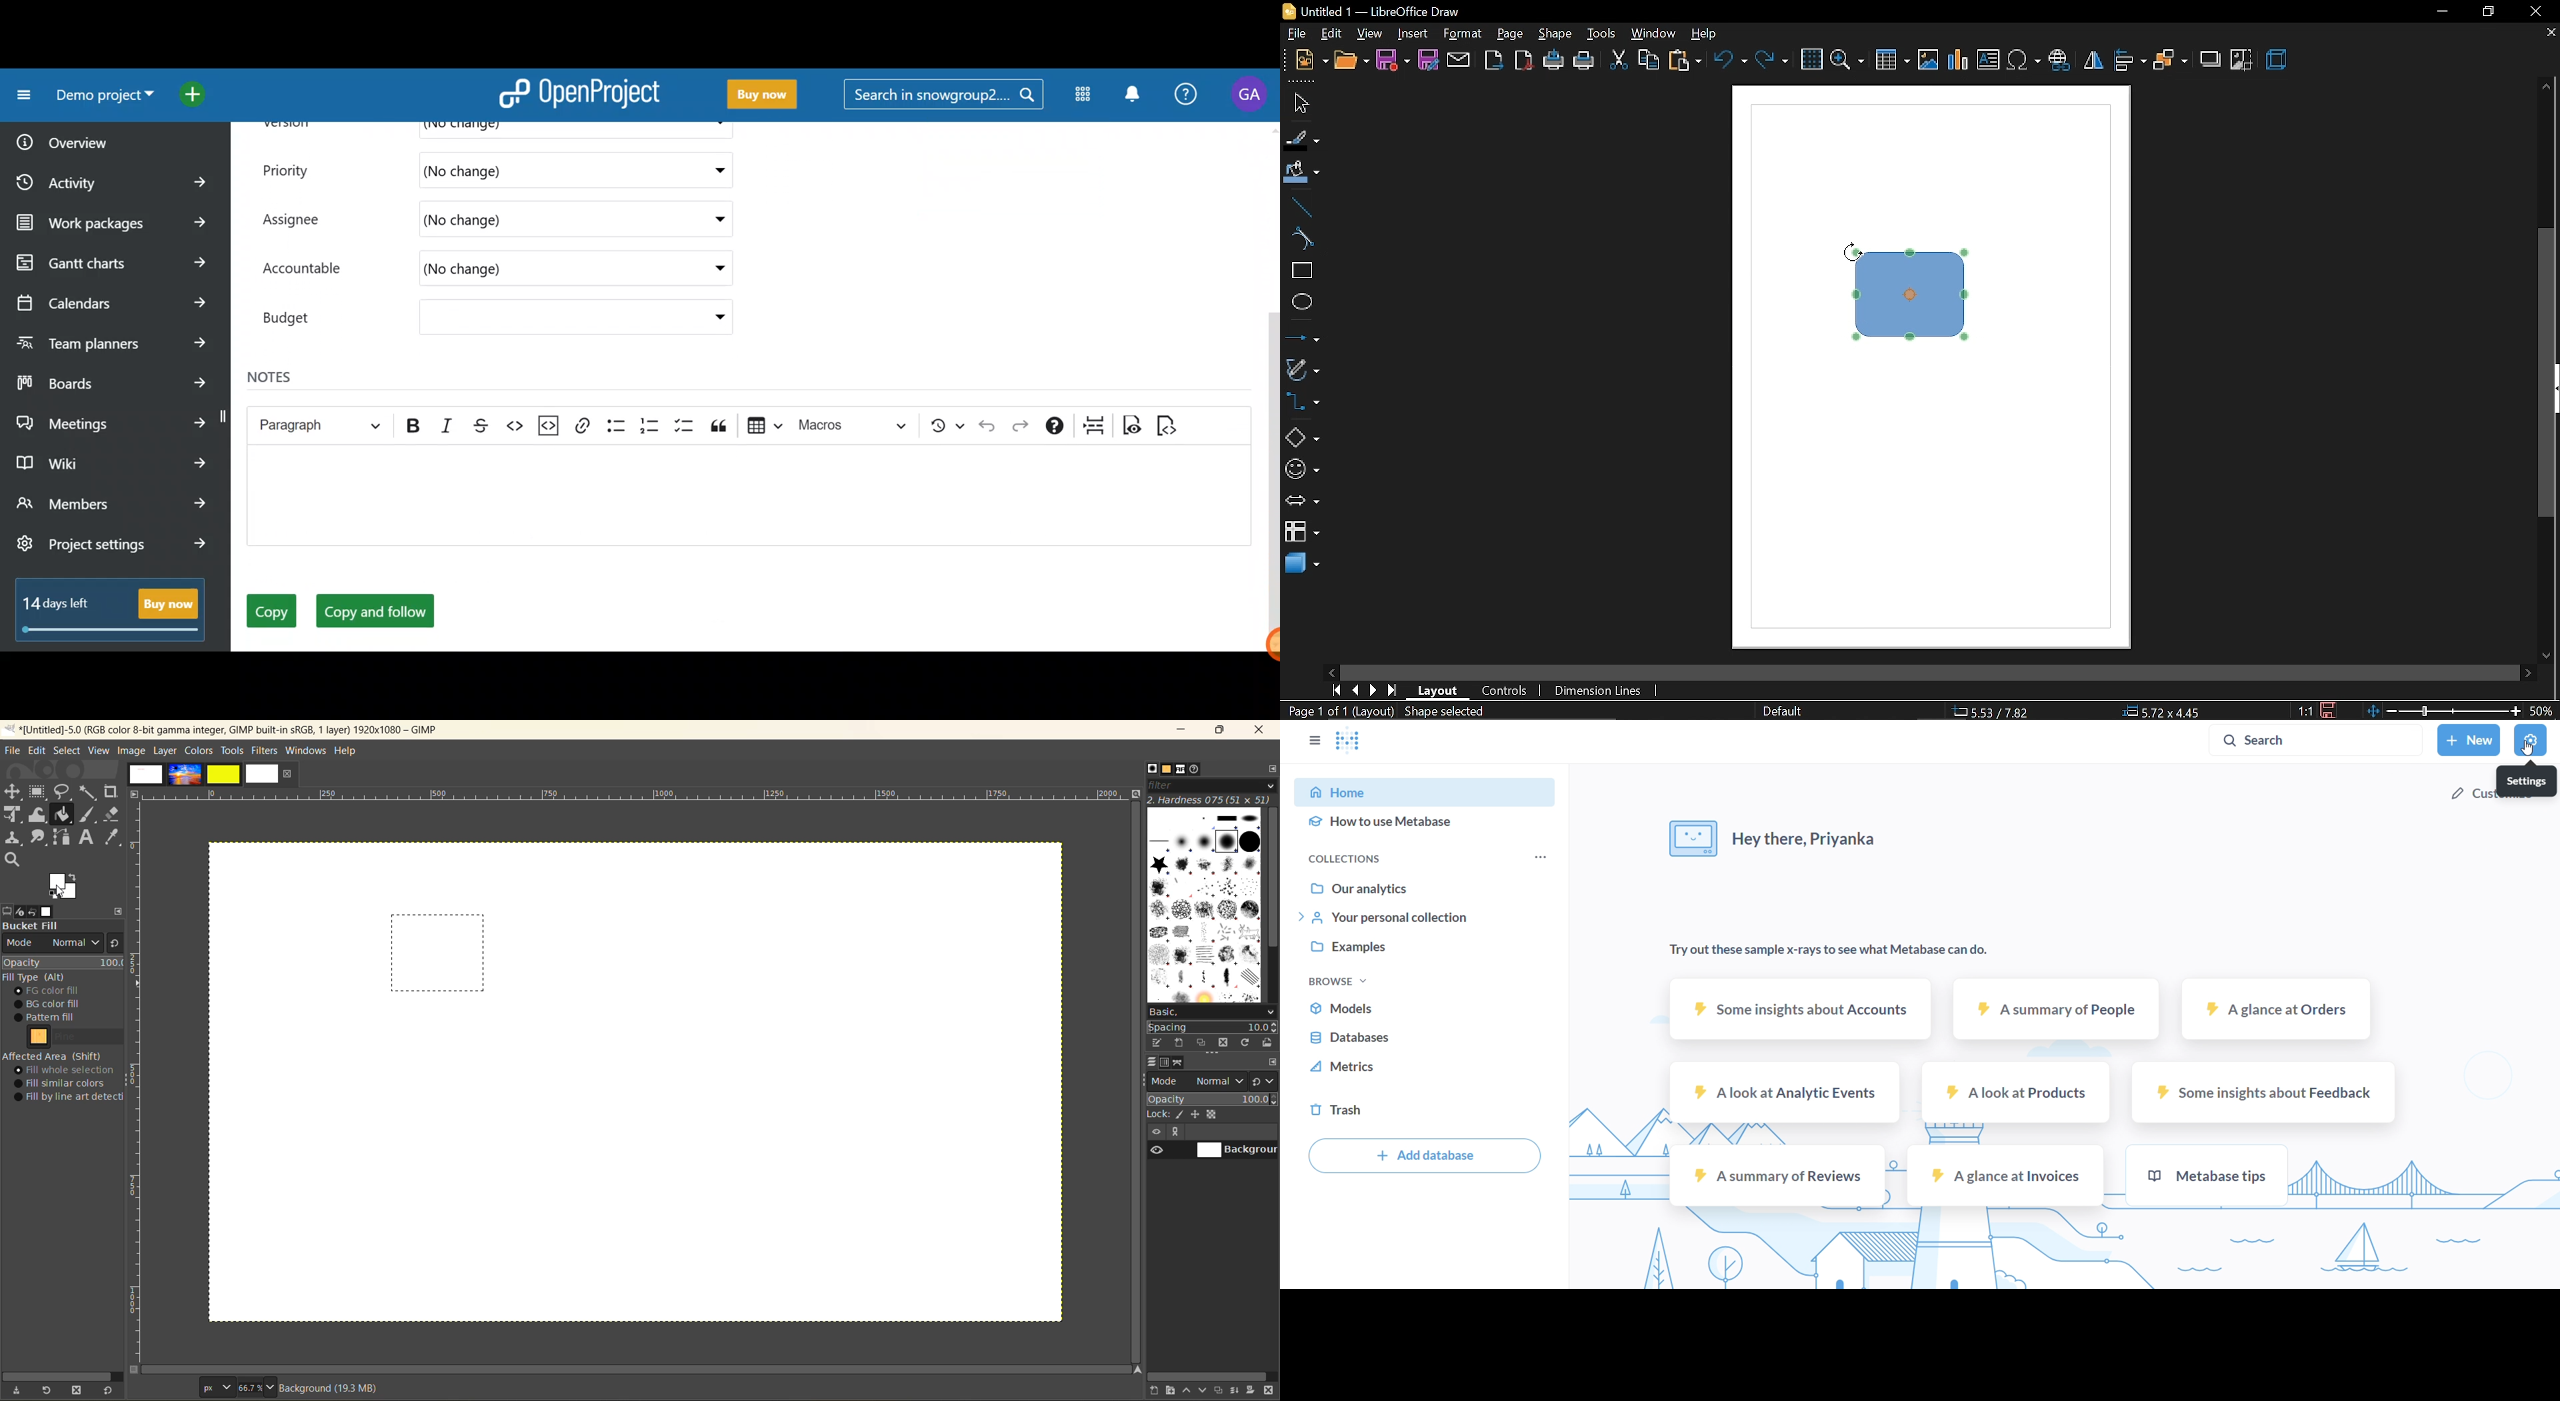 The image size is (2576, 1428). Describe the element at coordinates (235, 729) in the screenshot. I see `file name and app name` at that location.